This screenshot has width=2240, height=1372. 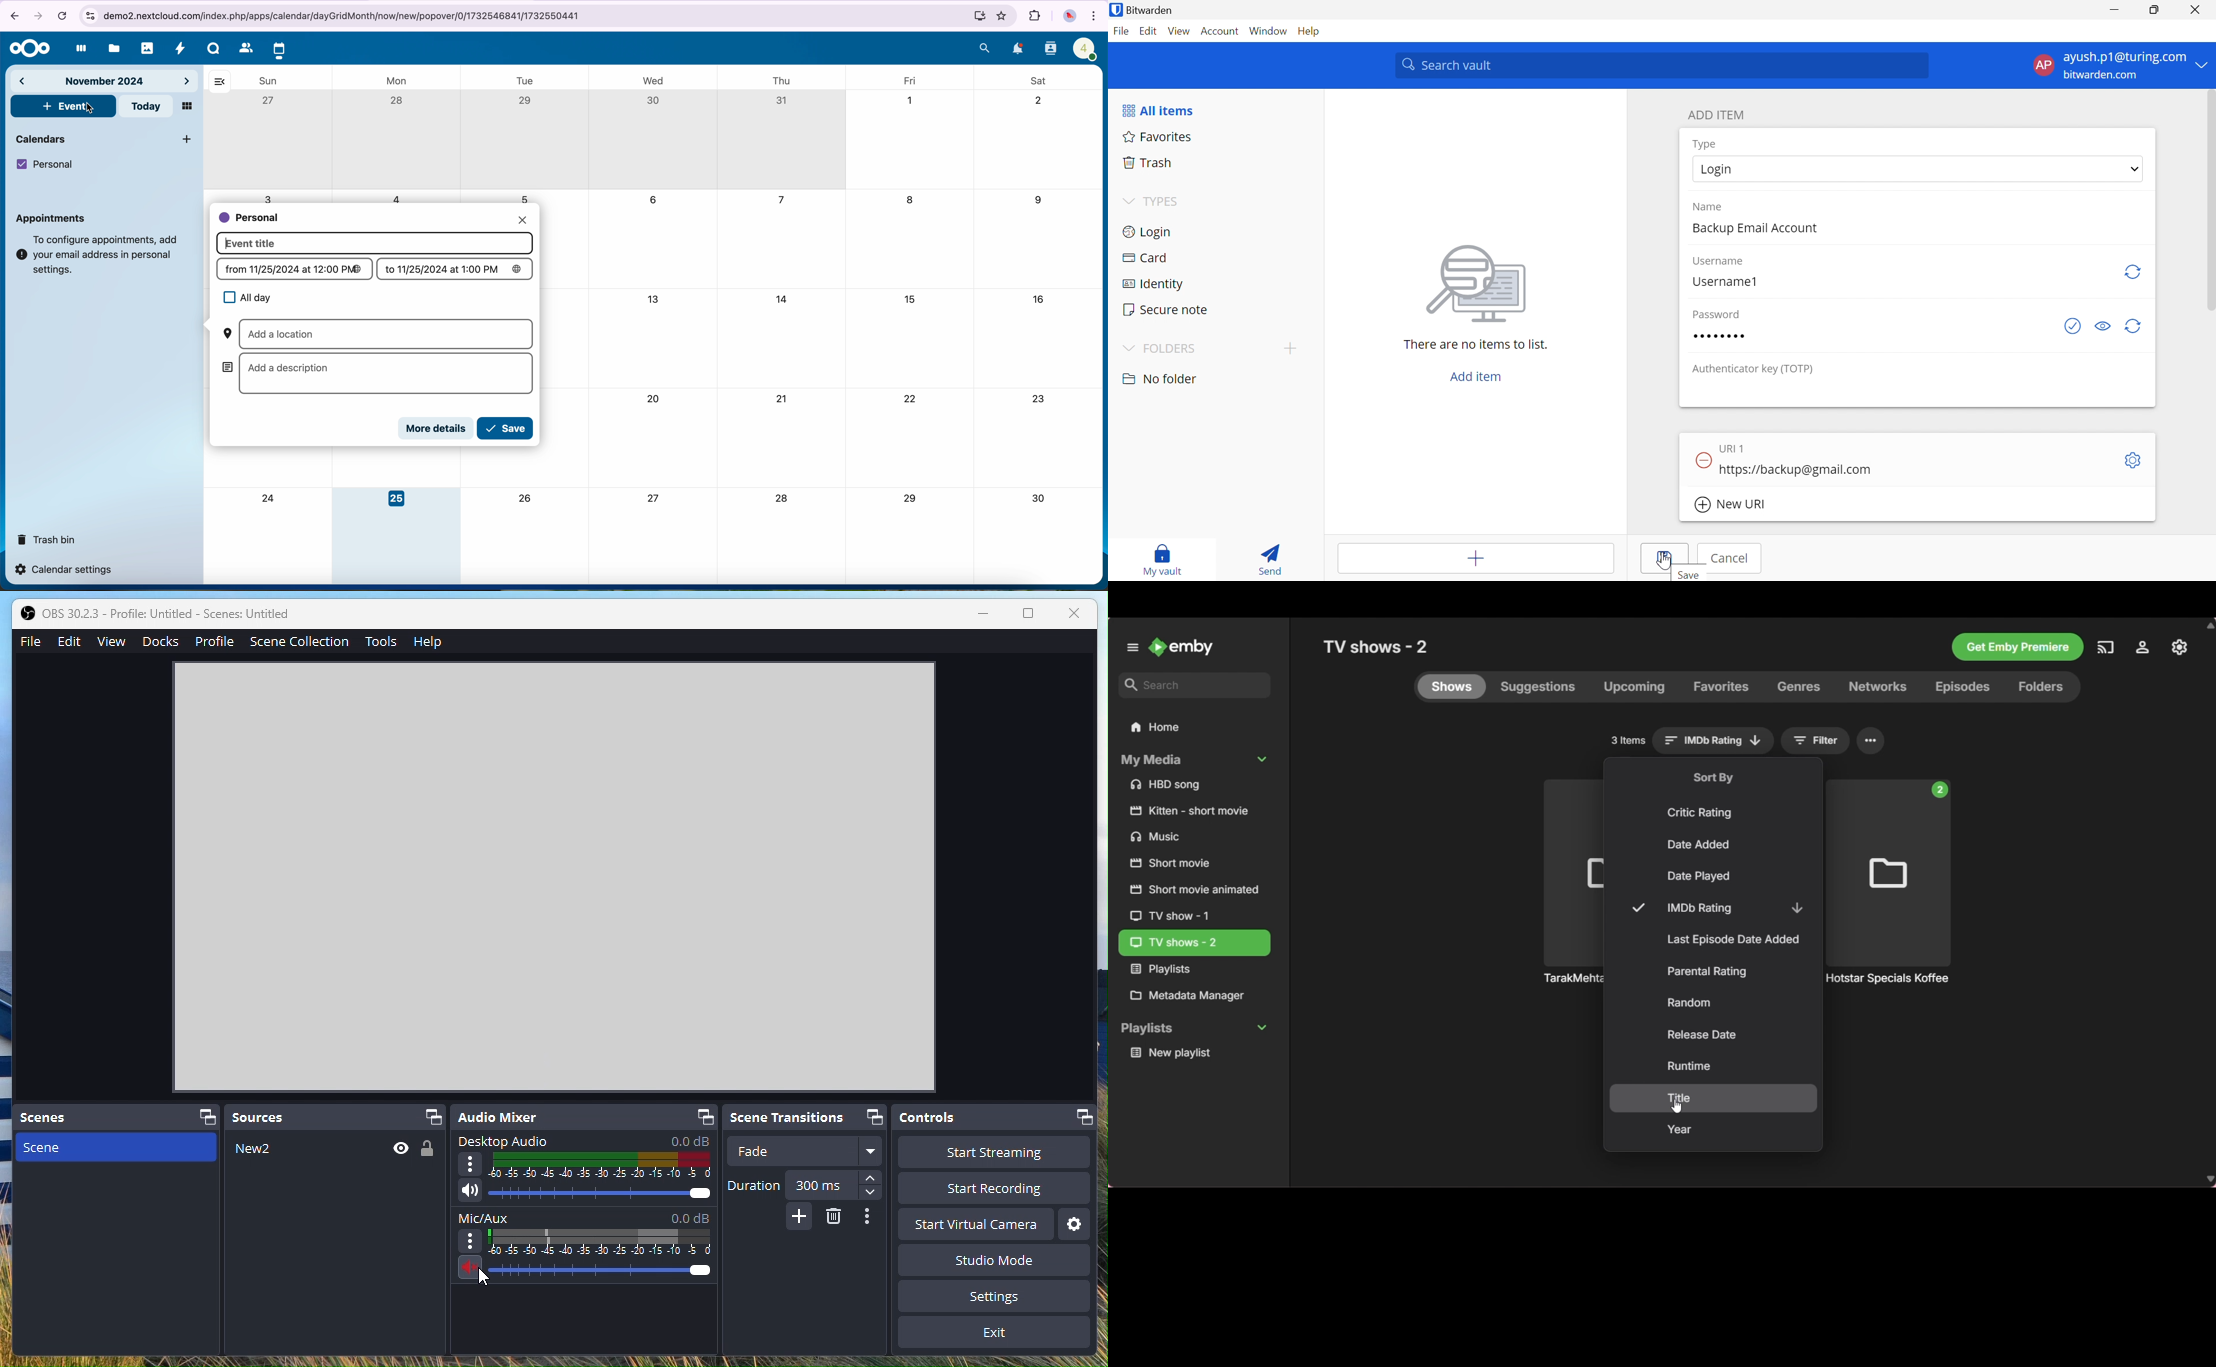 I want to click on hide bar, so click(x=219, y=82).